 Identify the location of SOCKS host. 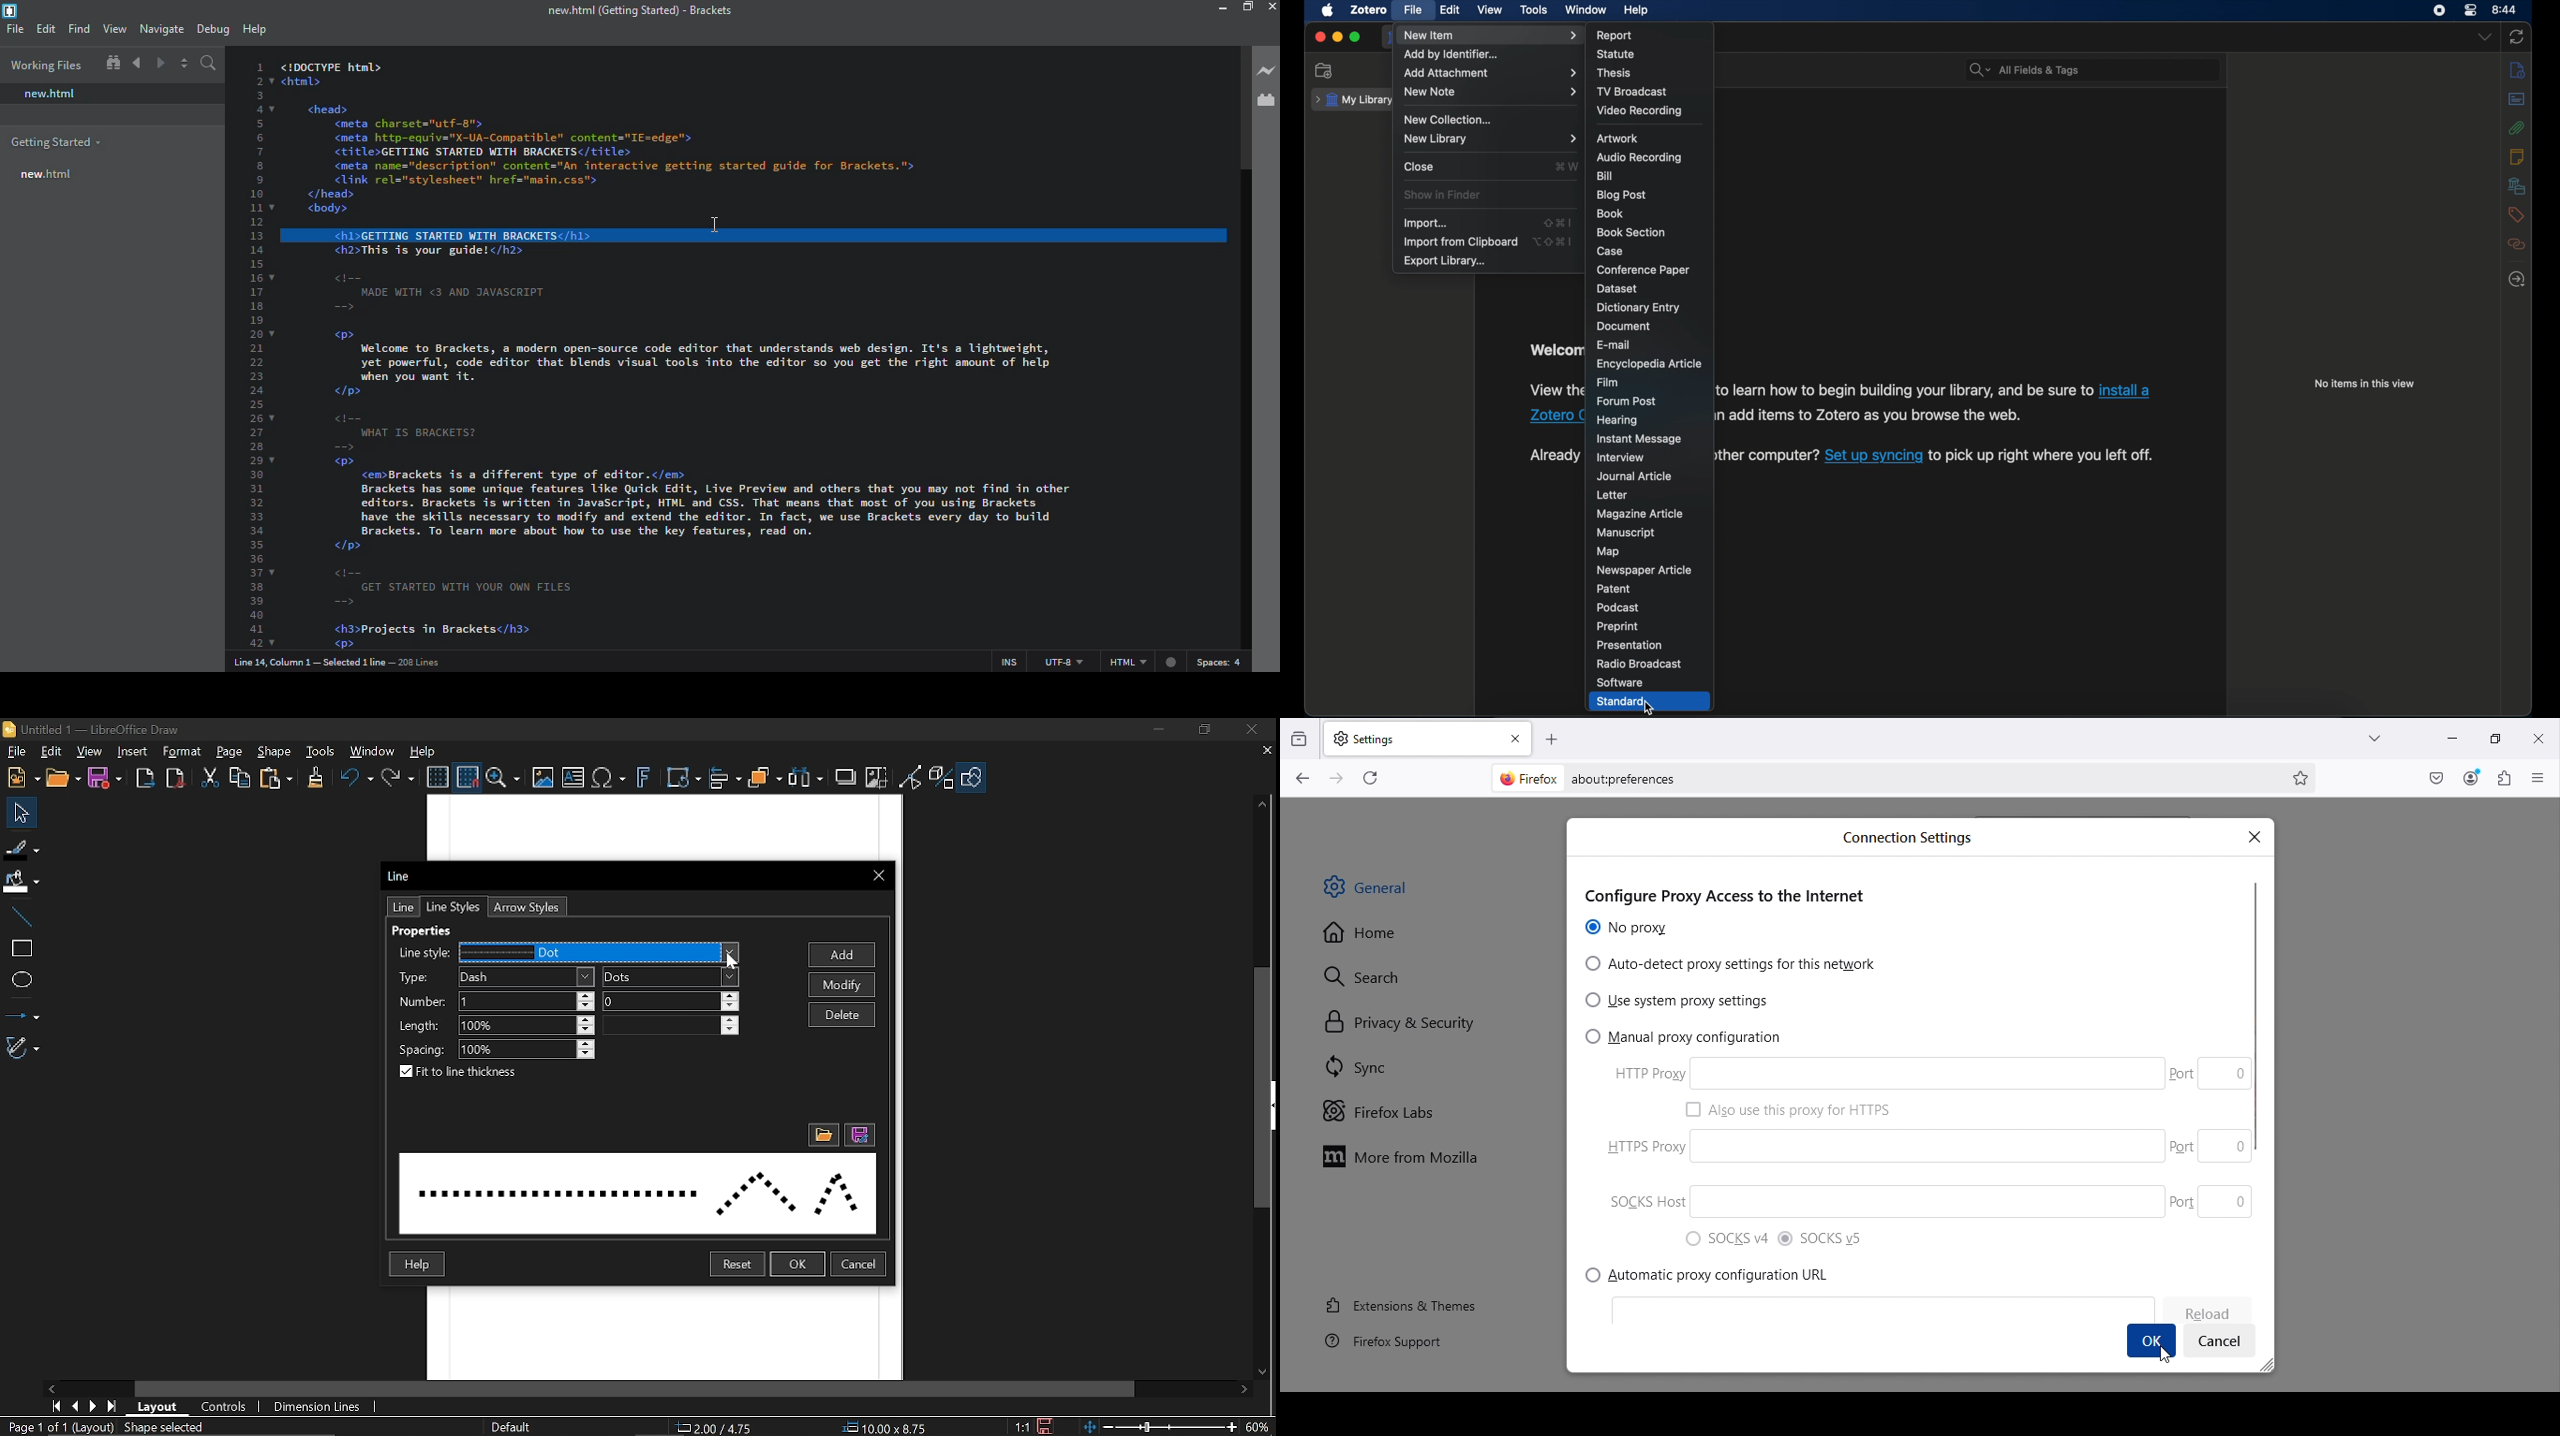
(1927, 1203).